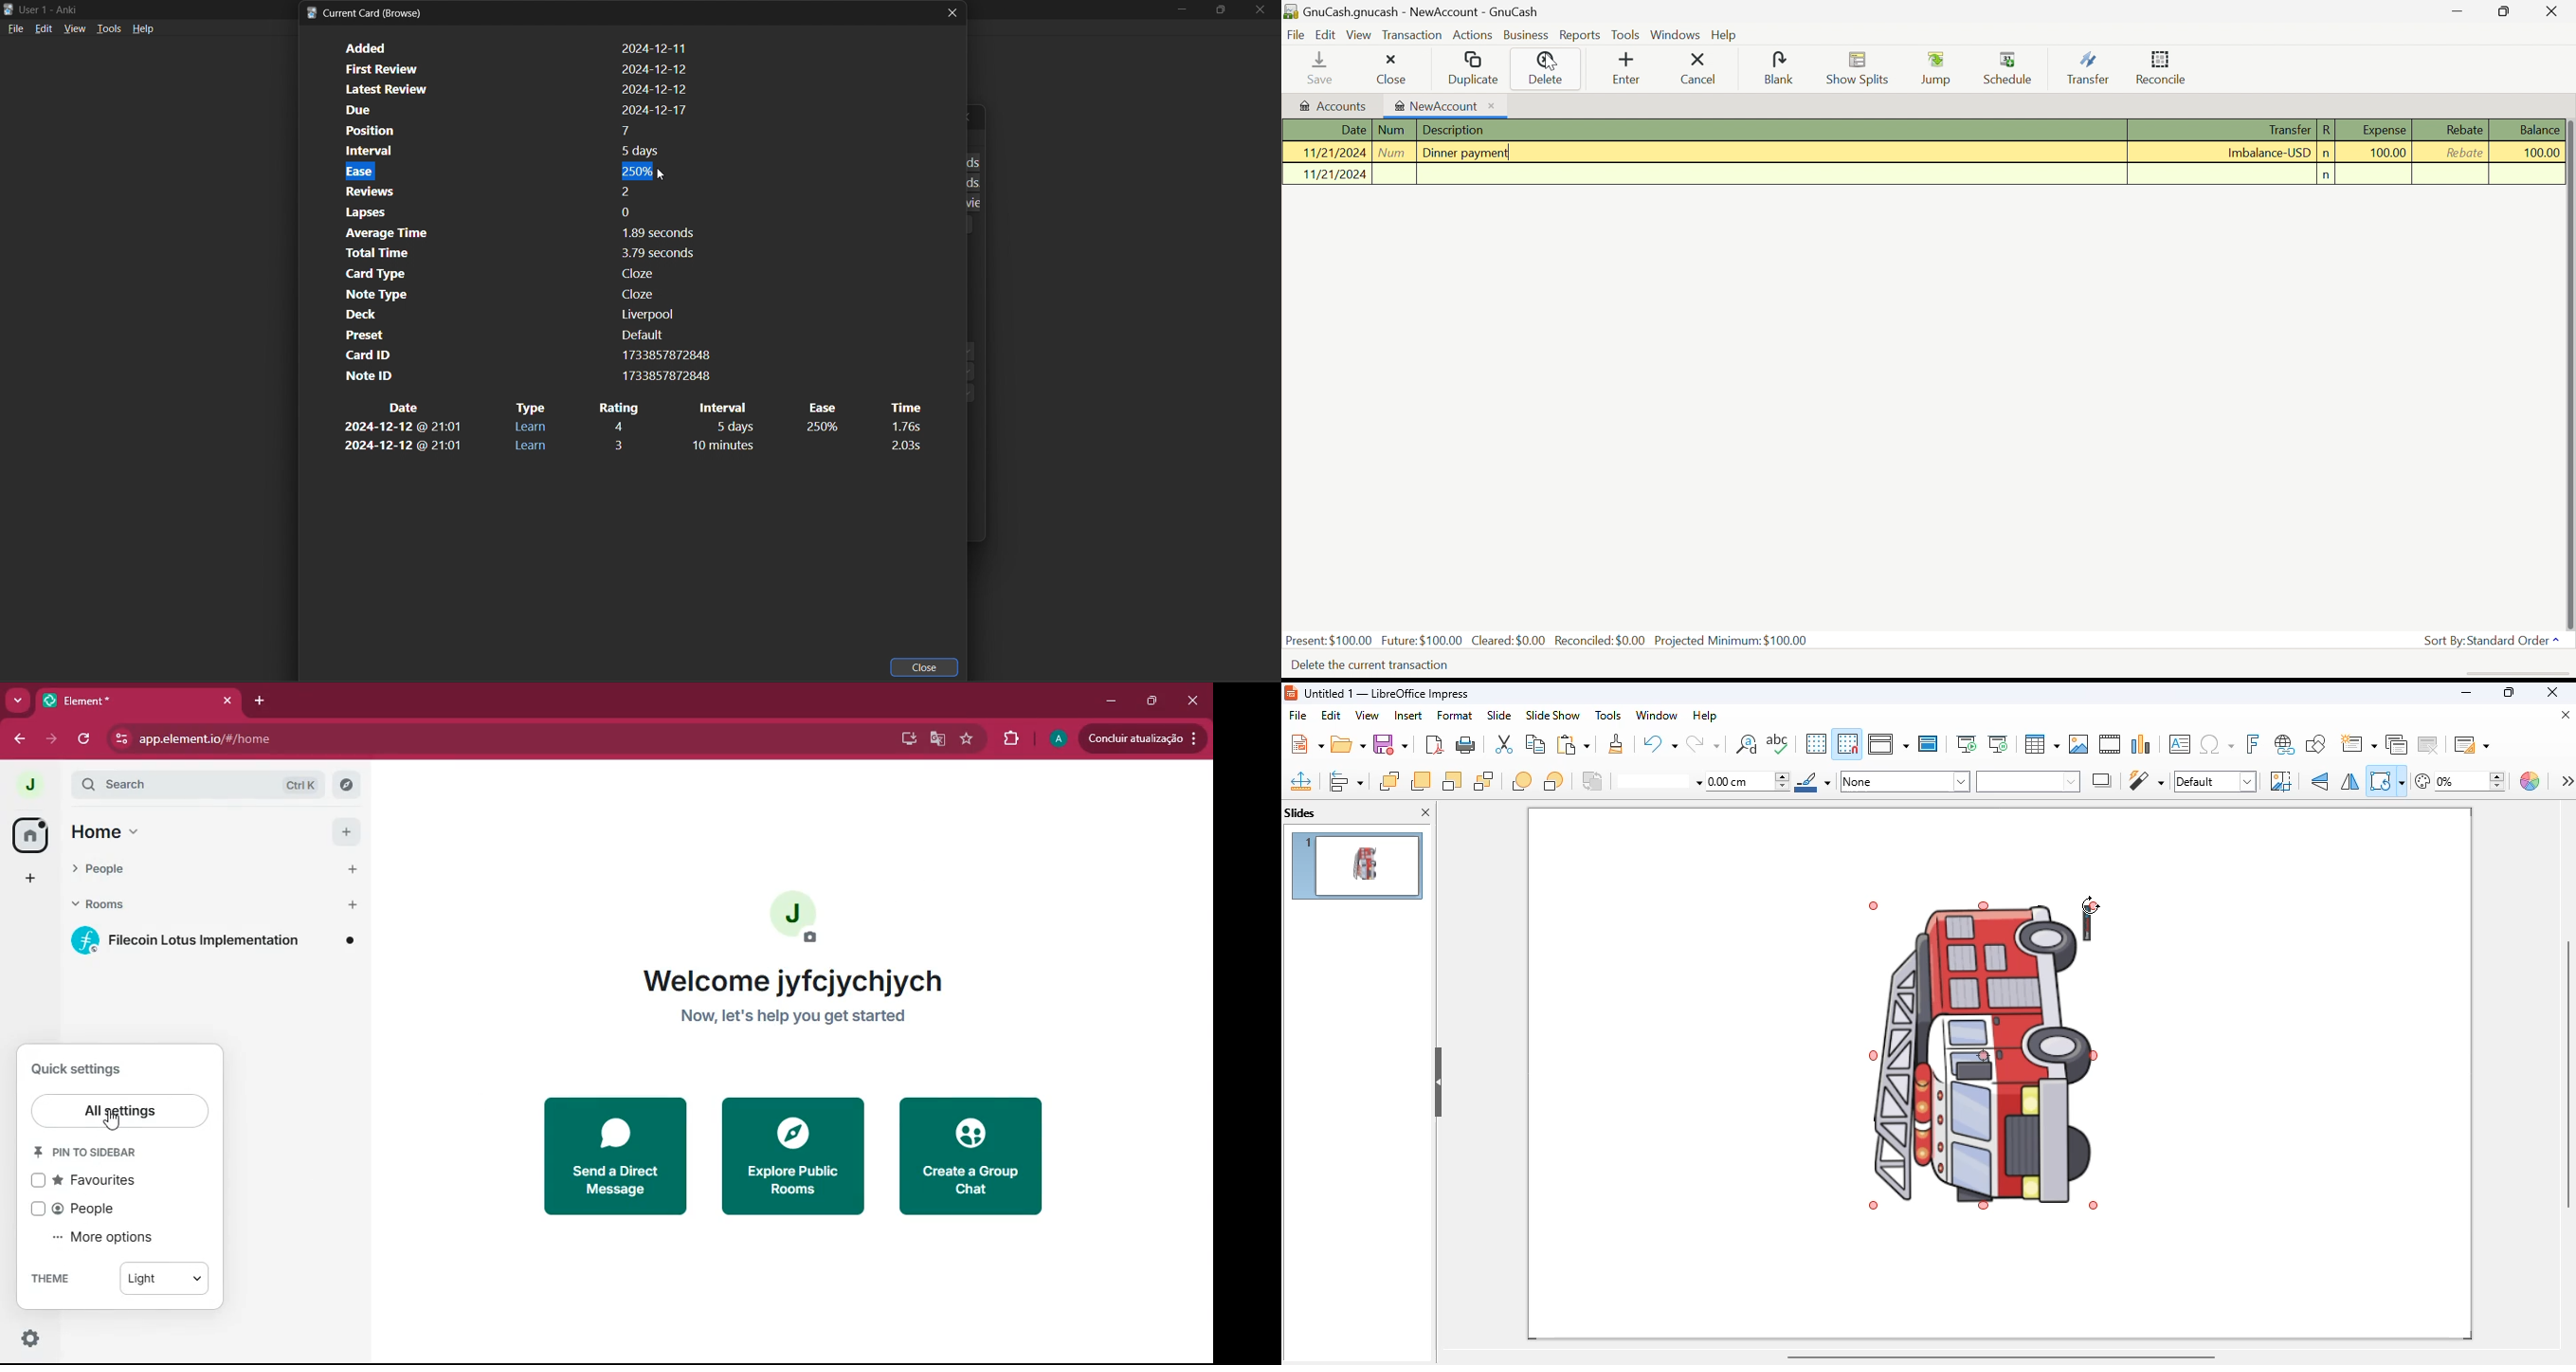 This screenshot has width=2576, height=1372. Describe the element at coordinates (1998, 744) in the screenshot. I see `start from current slide` at that location.